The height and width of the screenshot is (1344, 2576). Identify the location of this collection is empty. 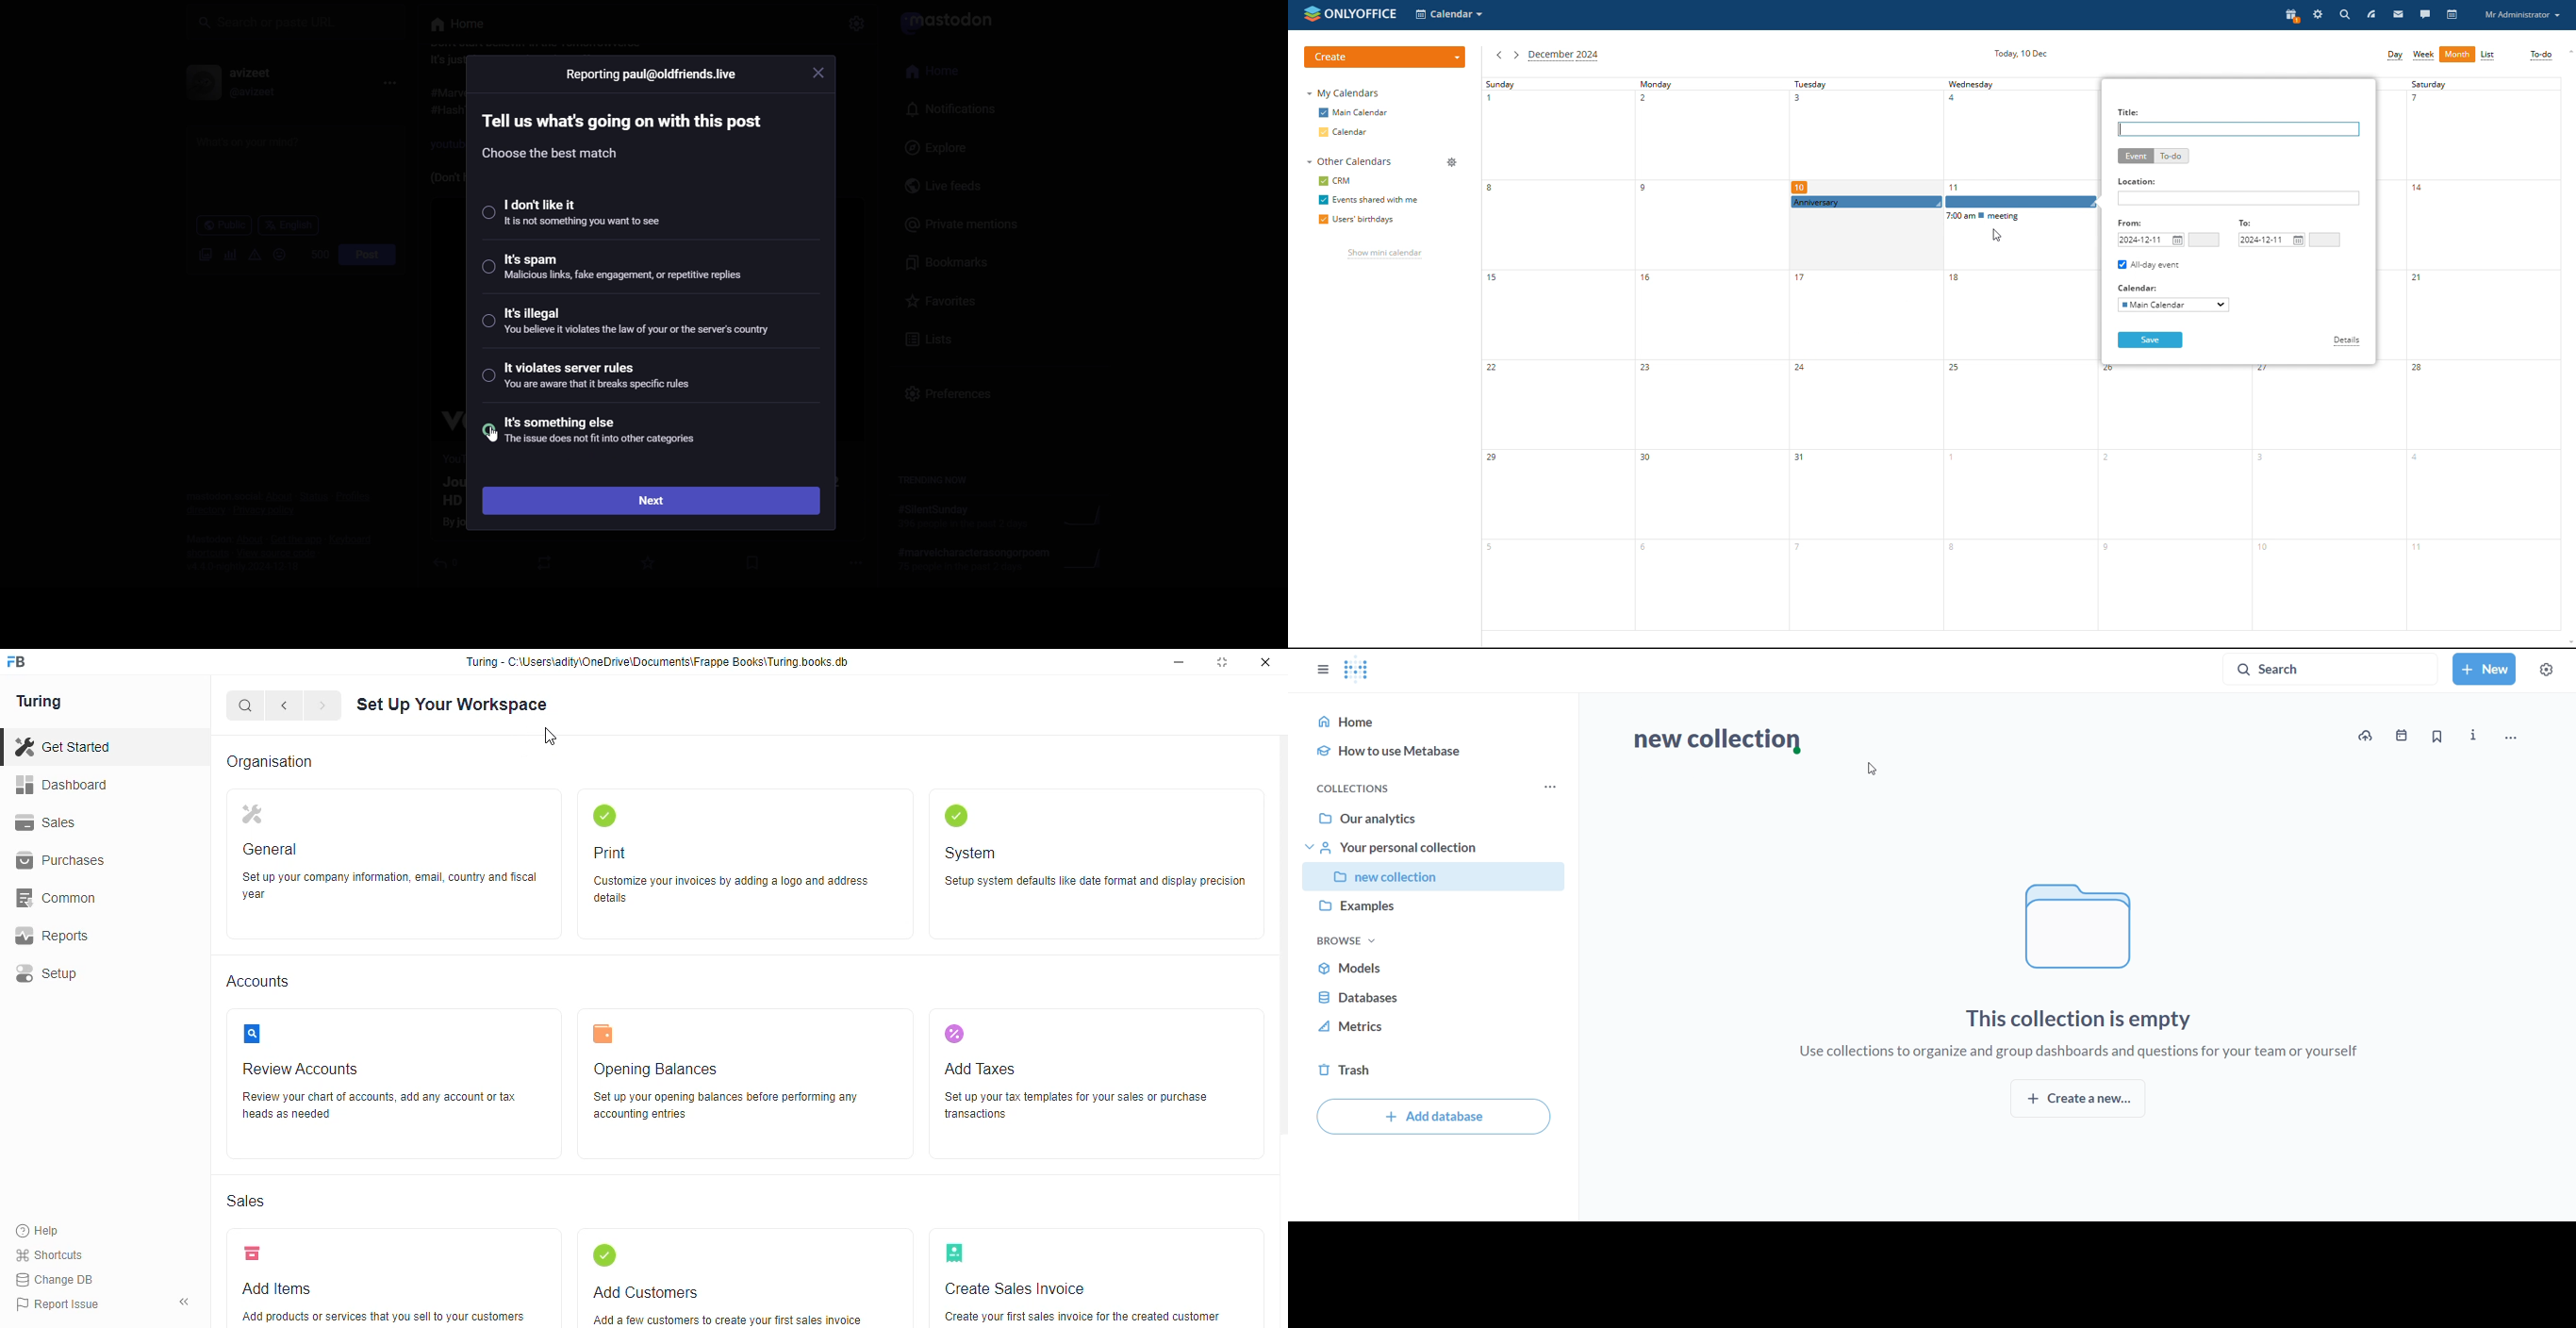
(2082, 1019).